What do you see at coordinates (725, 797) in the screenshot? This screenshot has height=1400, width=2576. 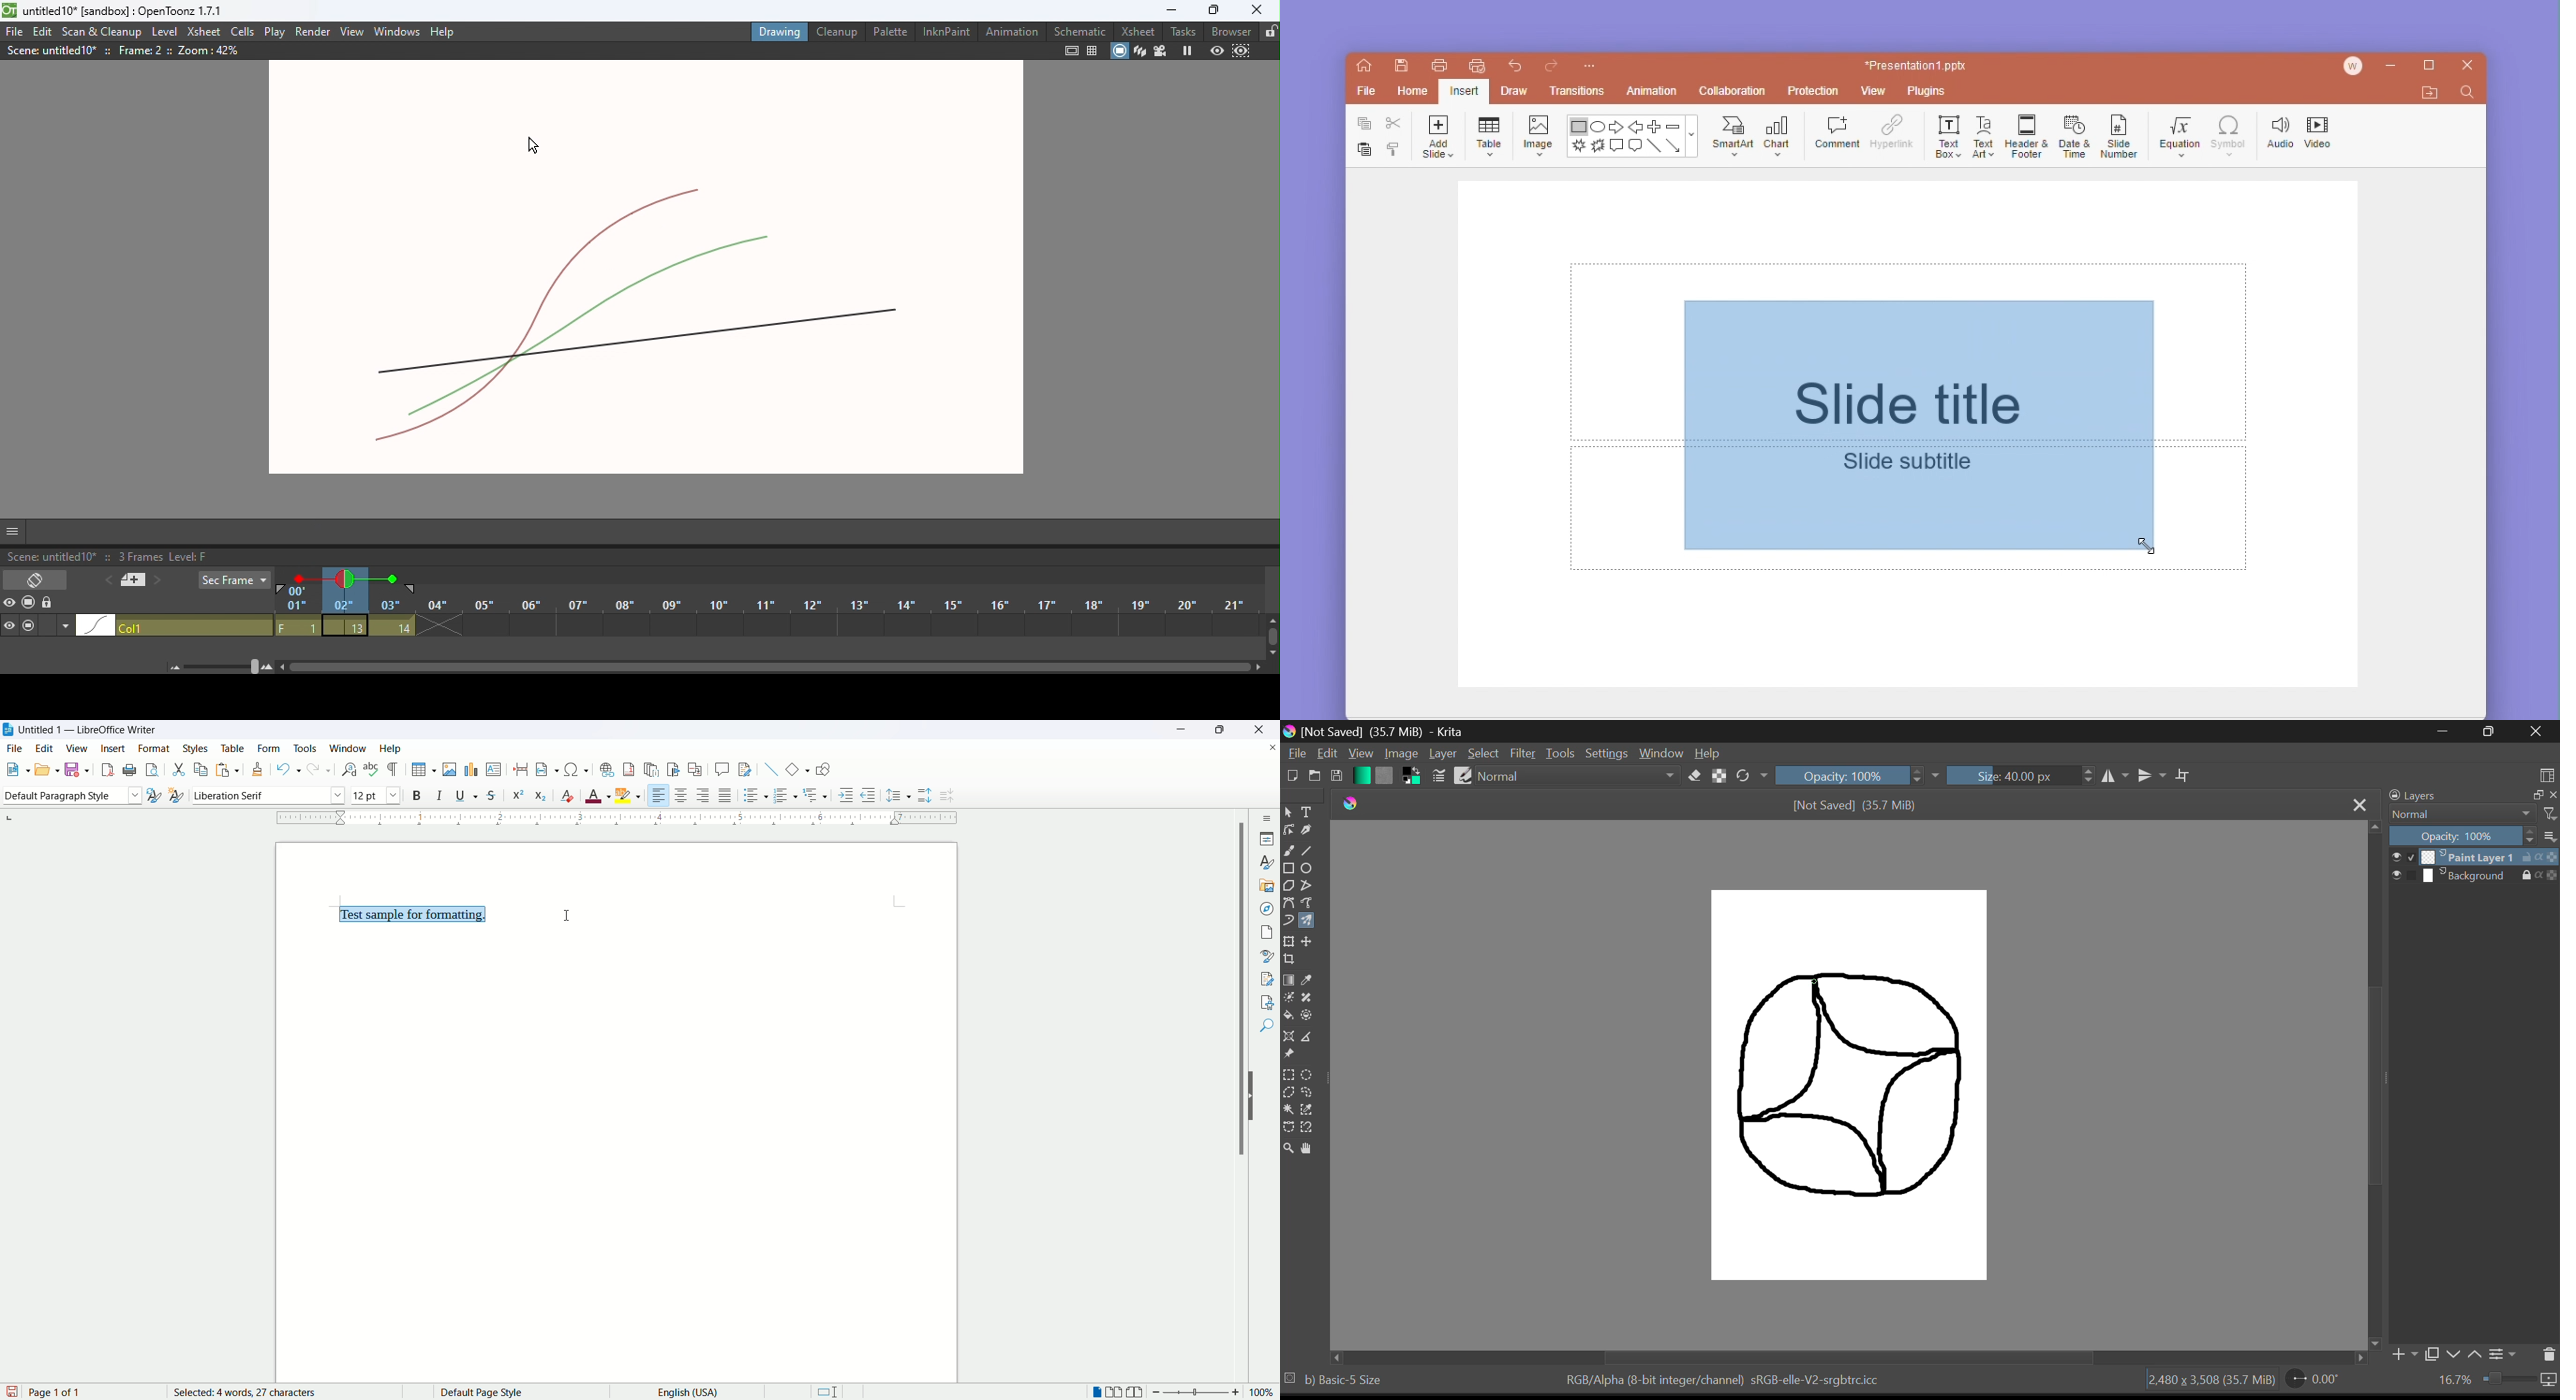 I see `justified` at bounding box center [725, 797].